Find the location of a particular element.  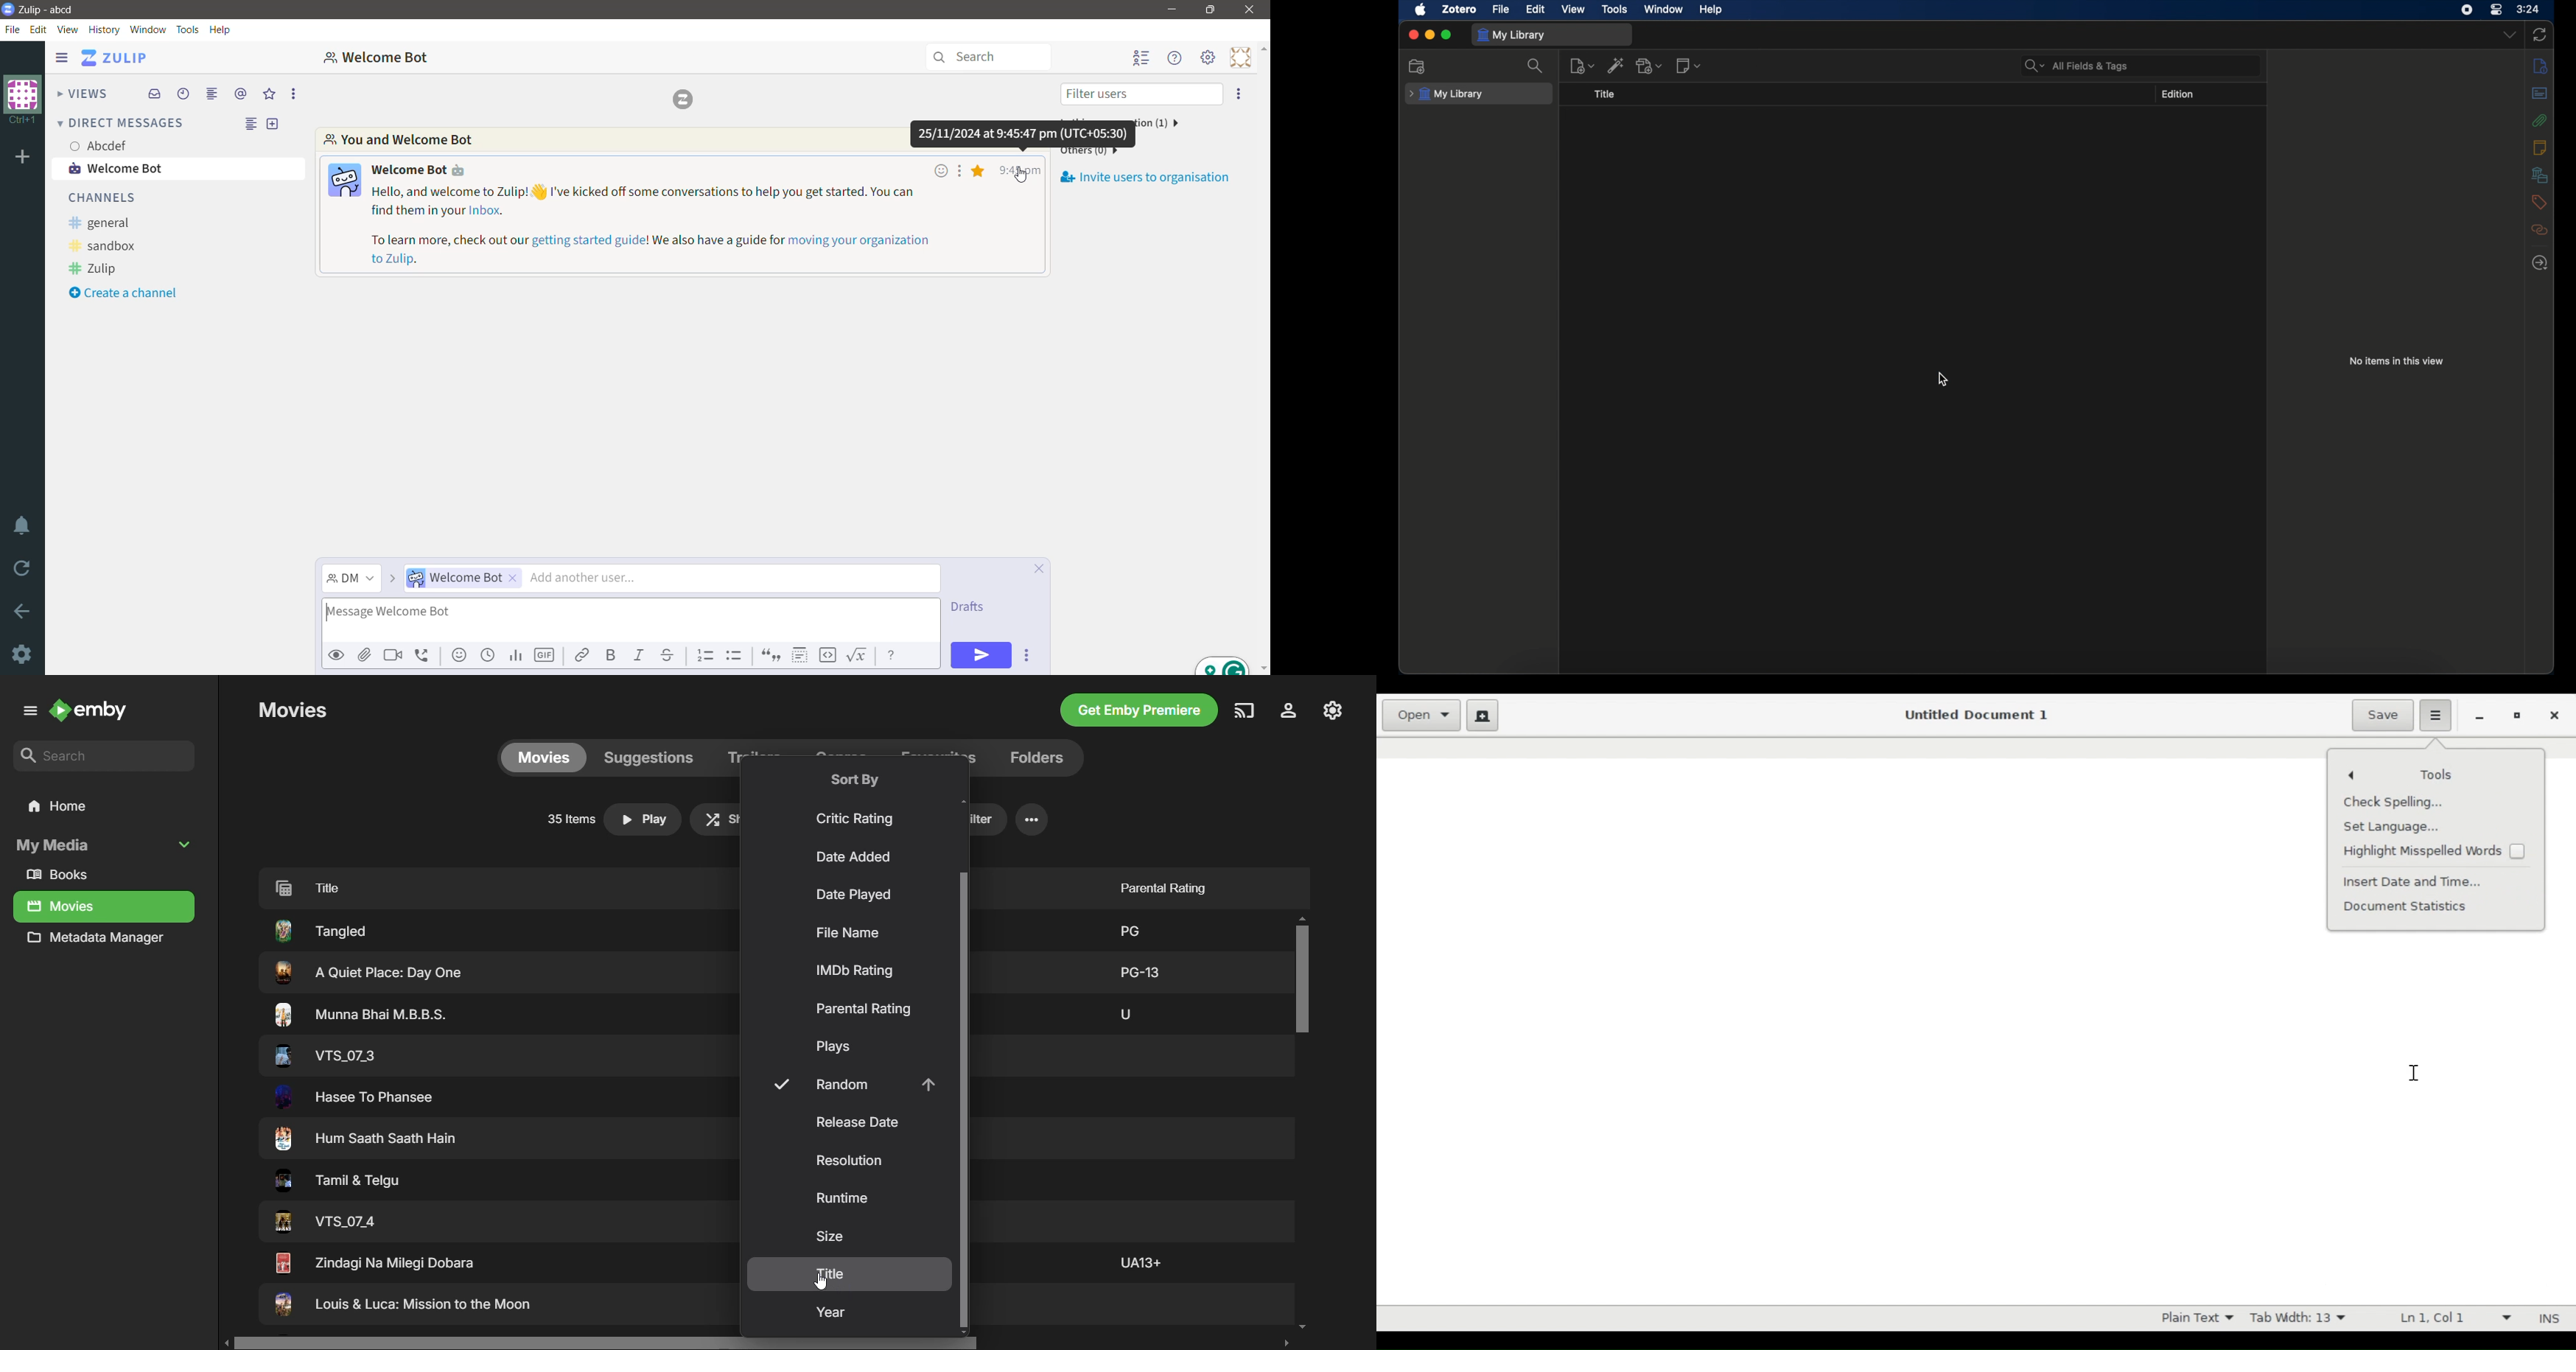

Tools is located at coordinates (185, 29).